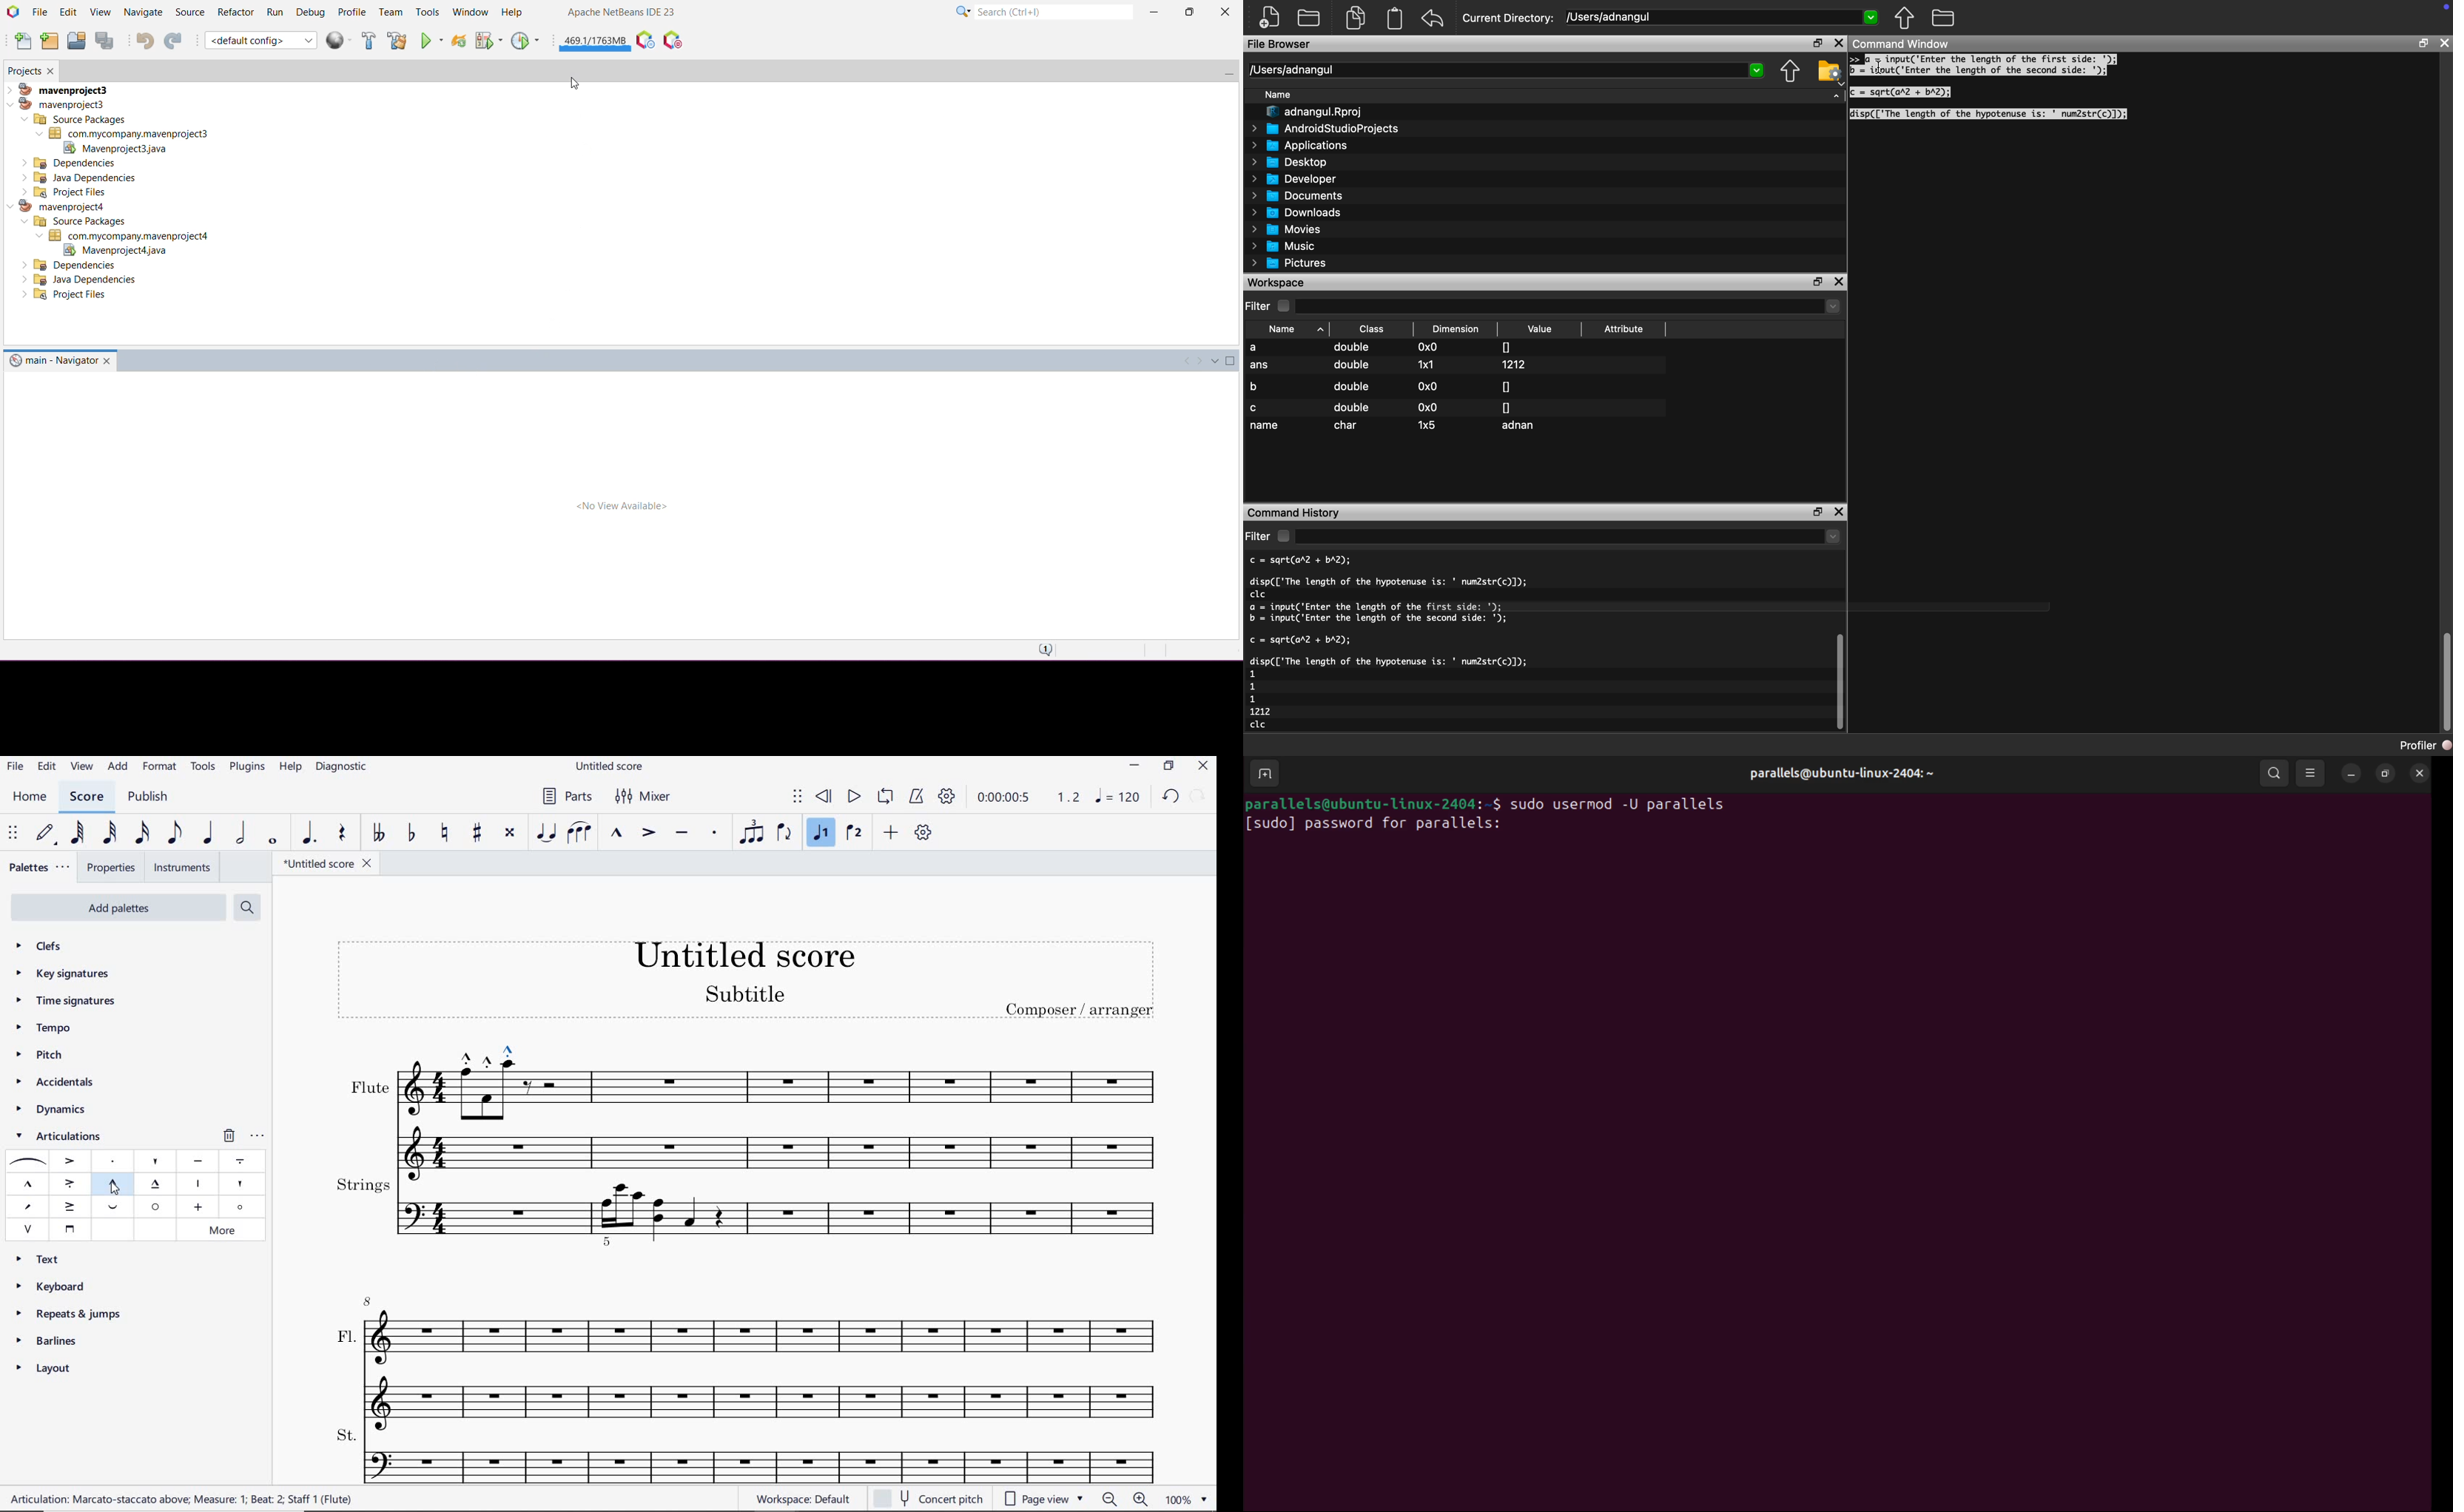 The height and width of the screenshot is (1512, 2464). What do you see at coordinates (113, 1183) in the screenshot?
I see `MARCATO-STACCATO ABOVE` at bounding box center [113, 1183].